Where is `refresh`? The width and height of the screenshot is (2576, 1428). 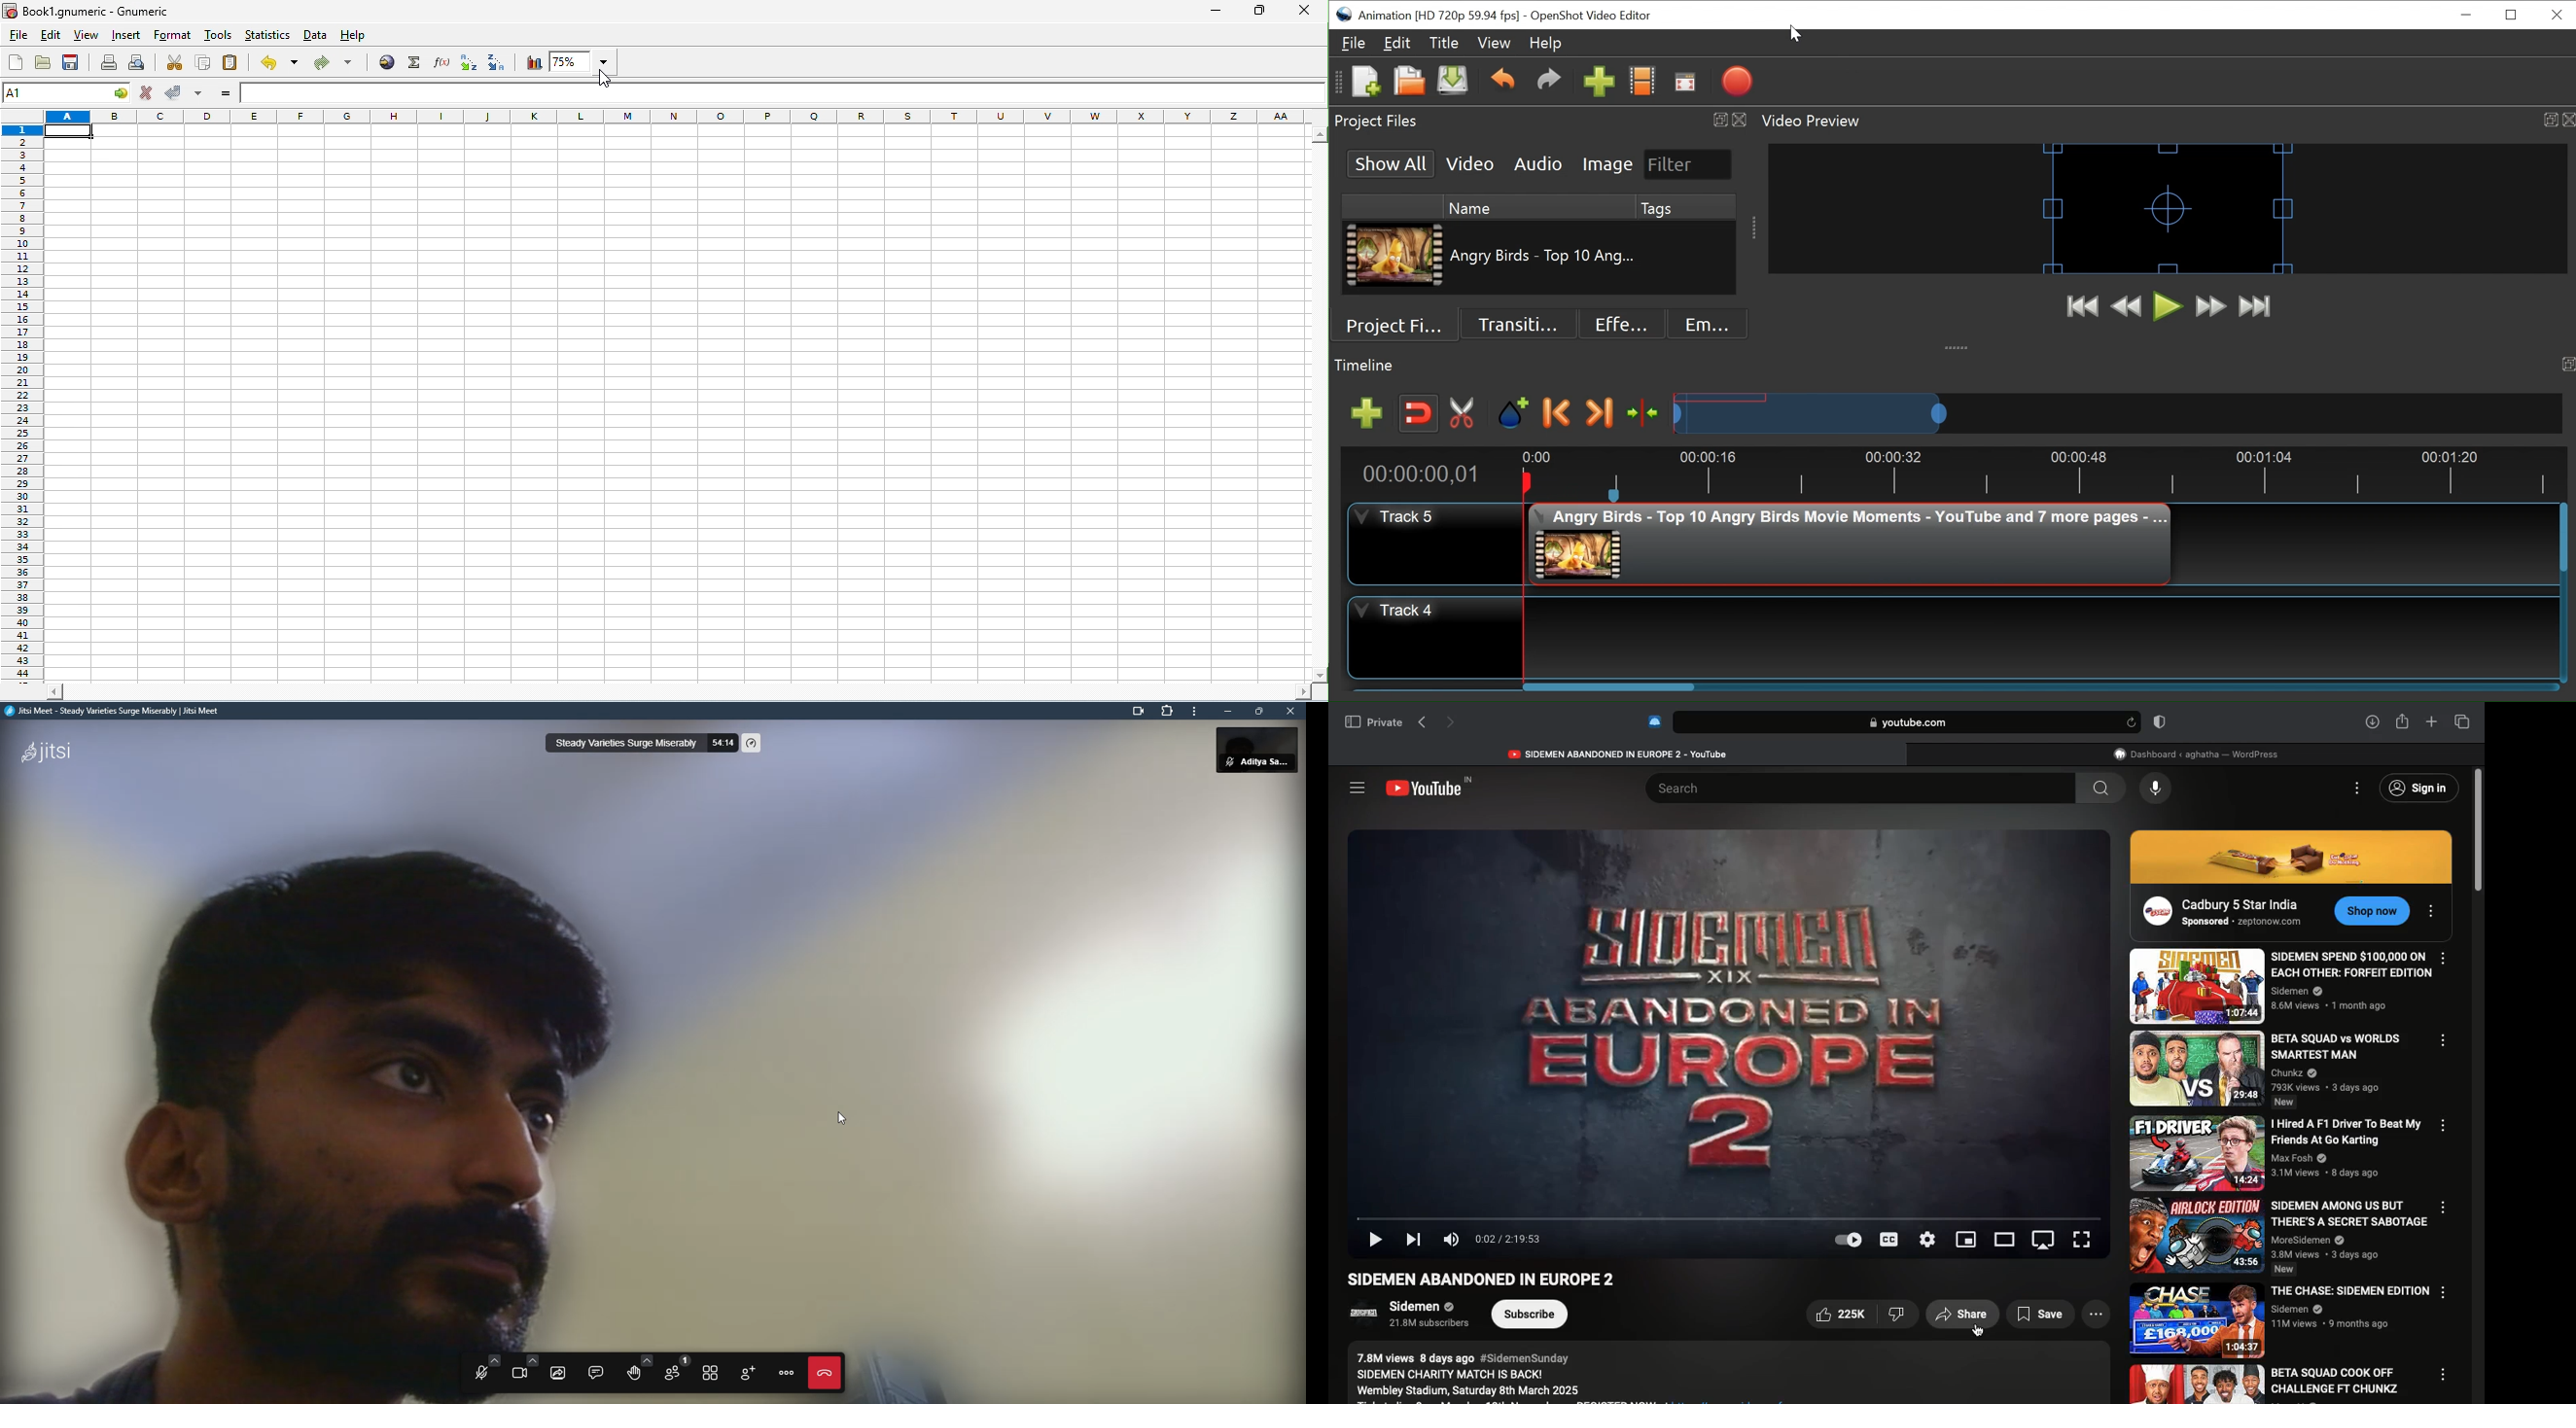 refresh is located at coordinates (2130, 722).